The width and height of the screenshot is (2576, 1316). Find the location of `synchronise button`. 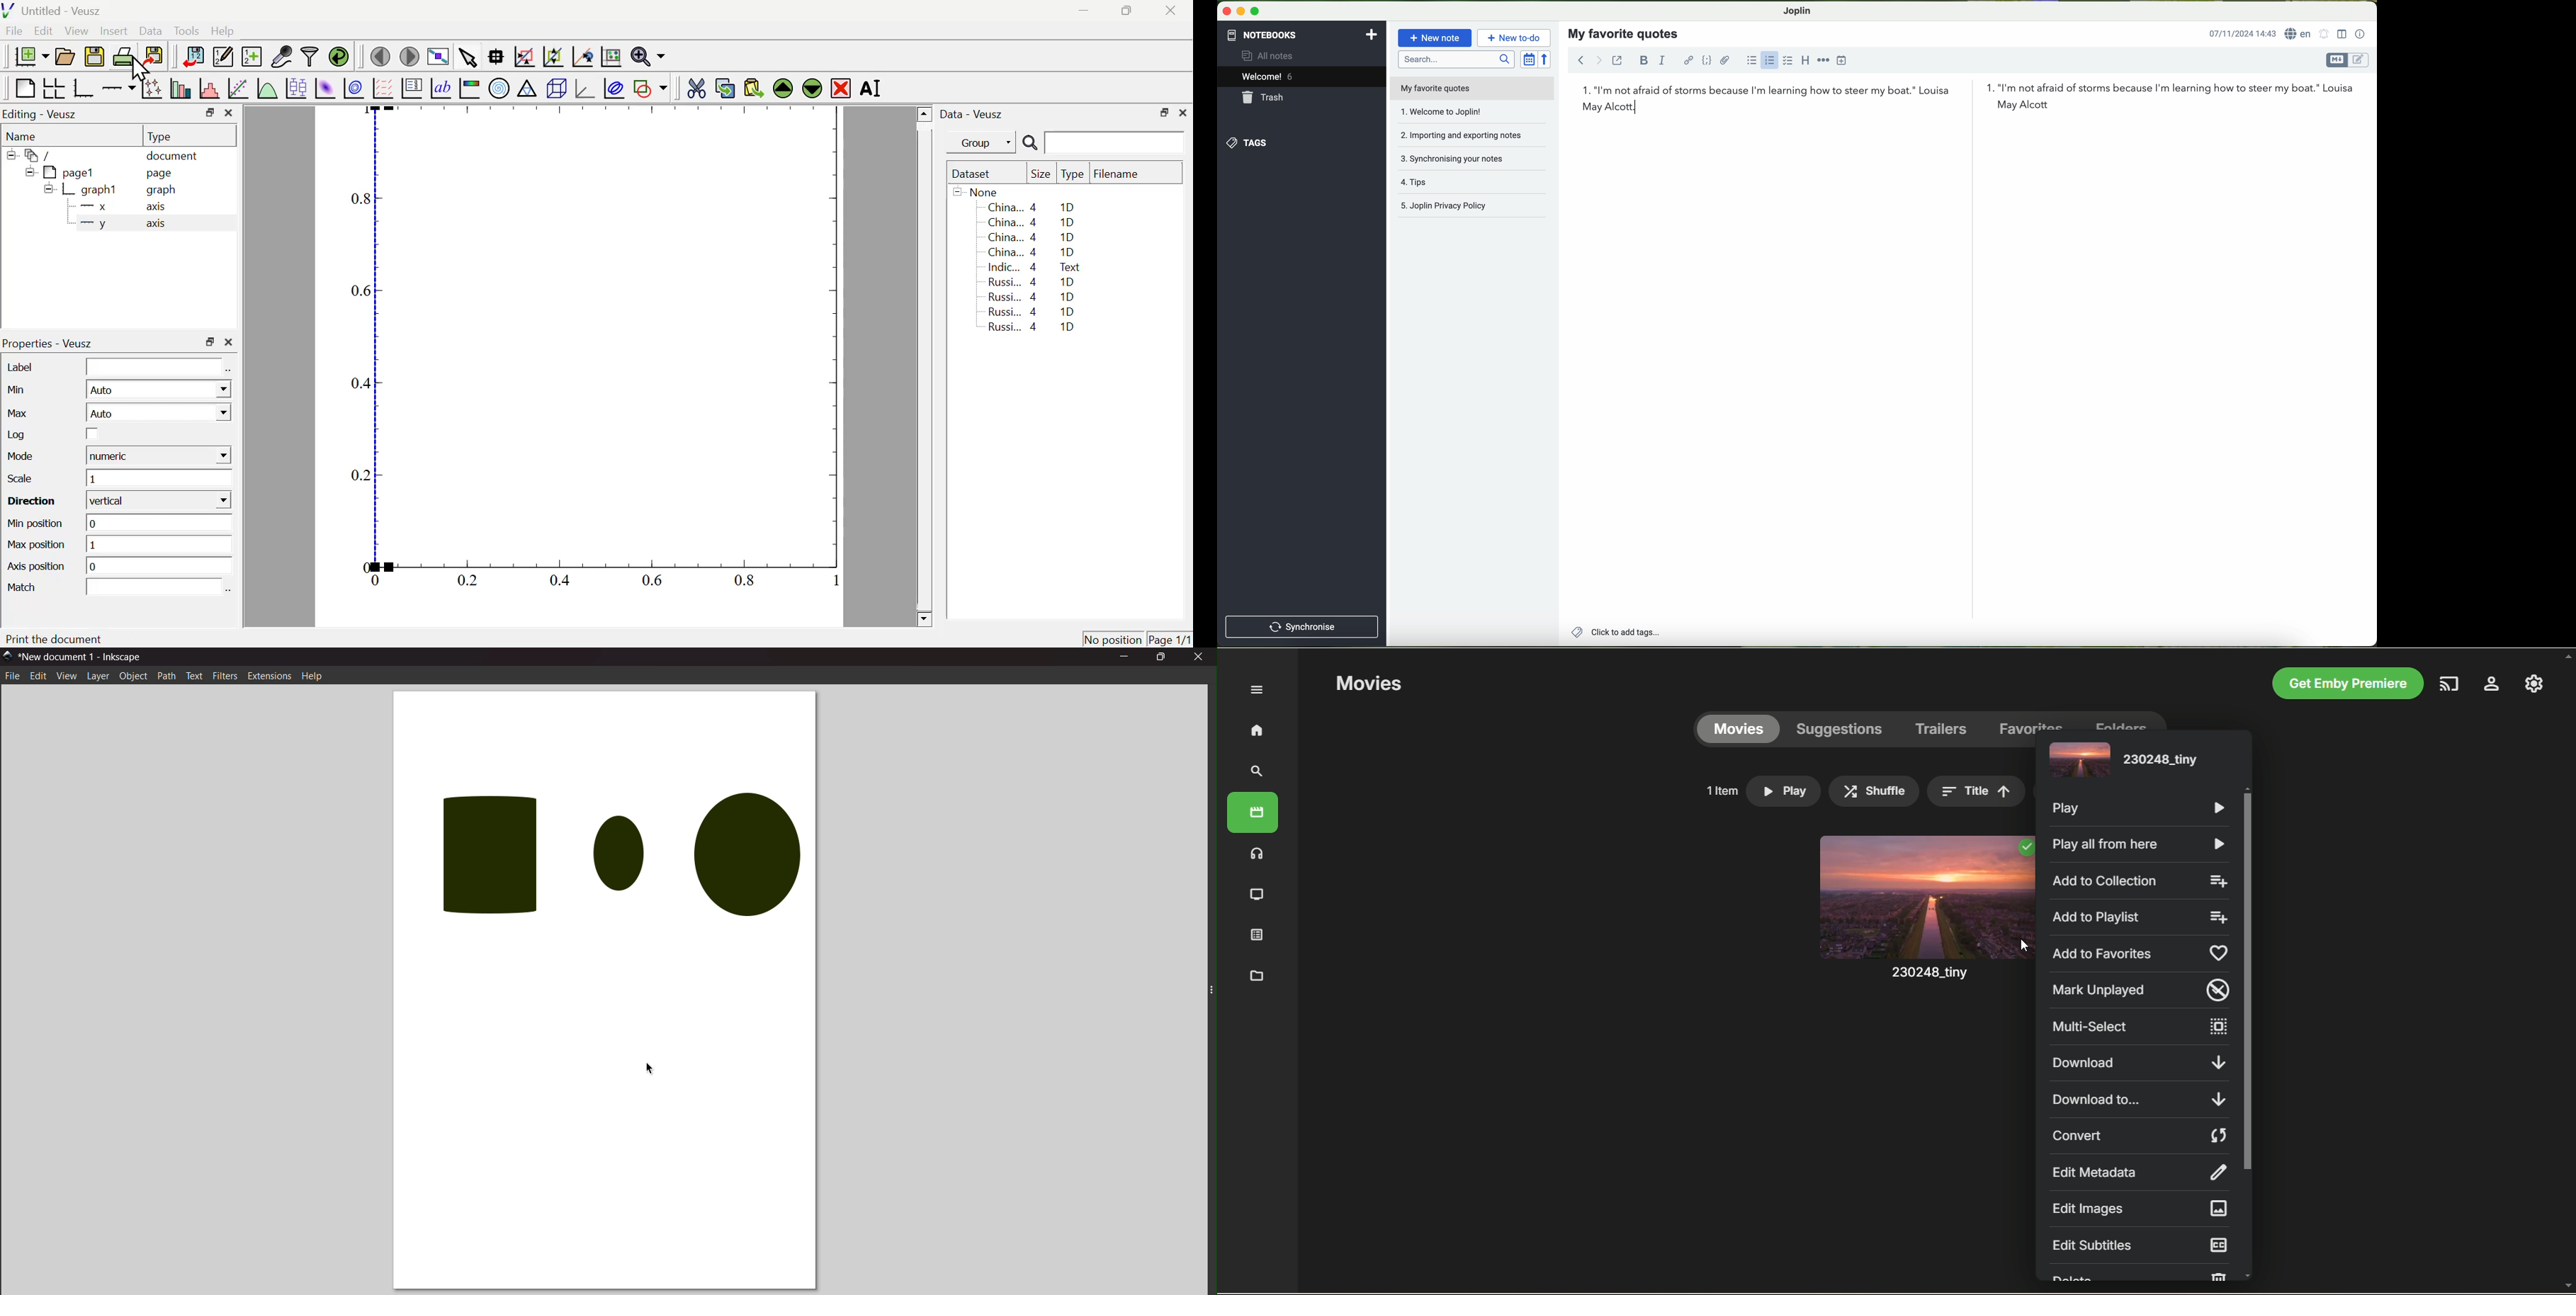

synchronise button is located at coordinates (1303, 627).